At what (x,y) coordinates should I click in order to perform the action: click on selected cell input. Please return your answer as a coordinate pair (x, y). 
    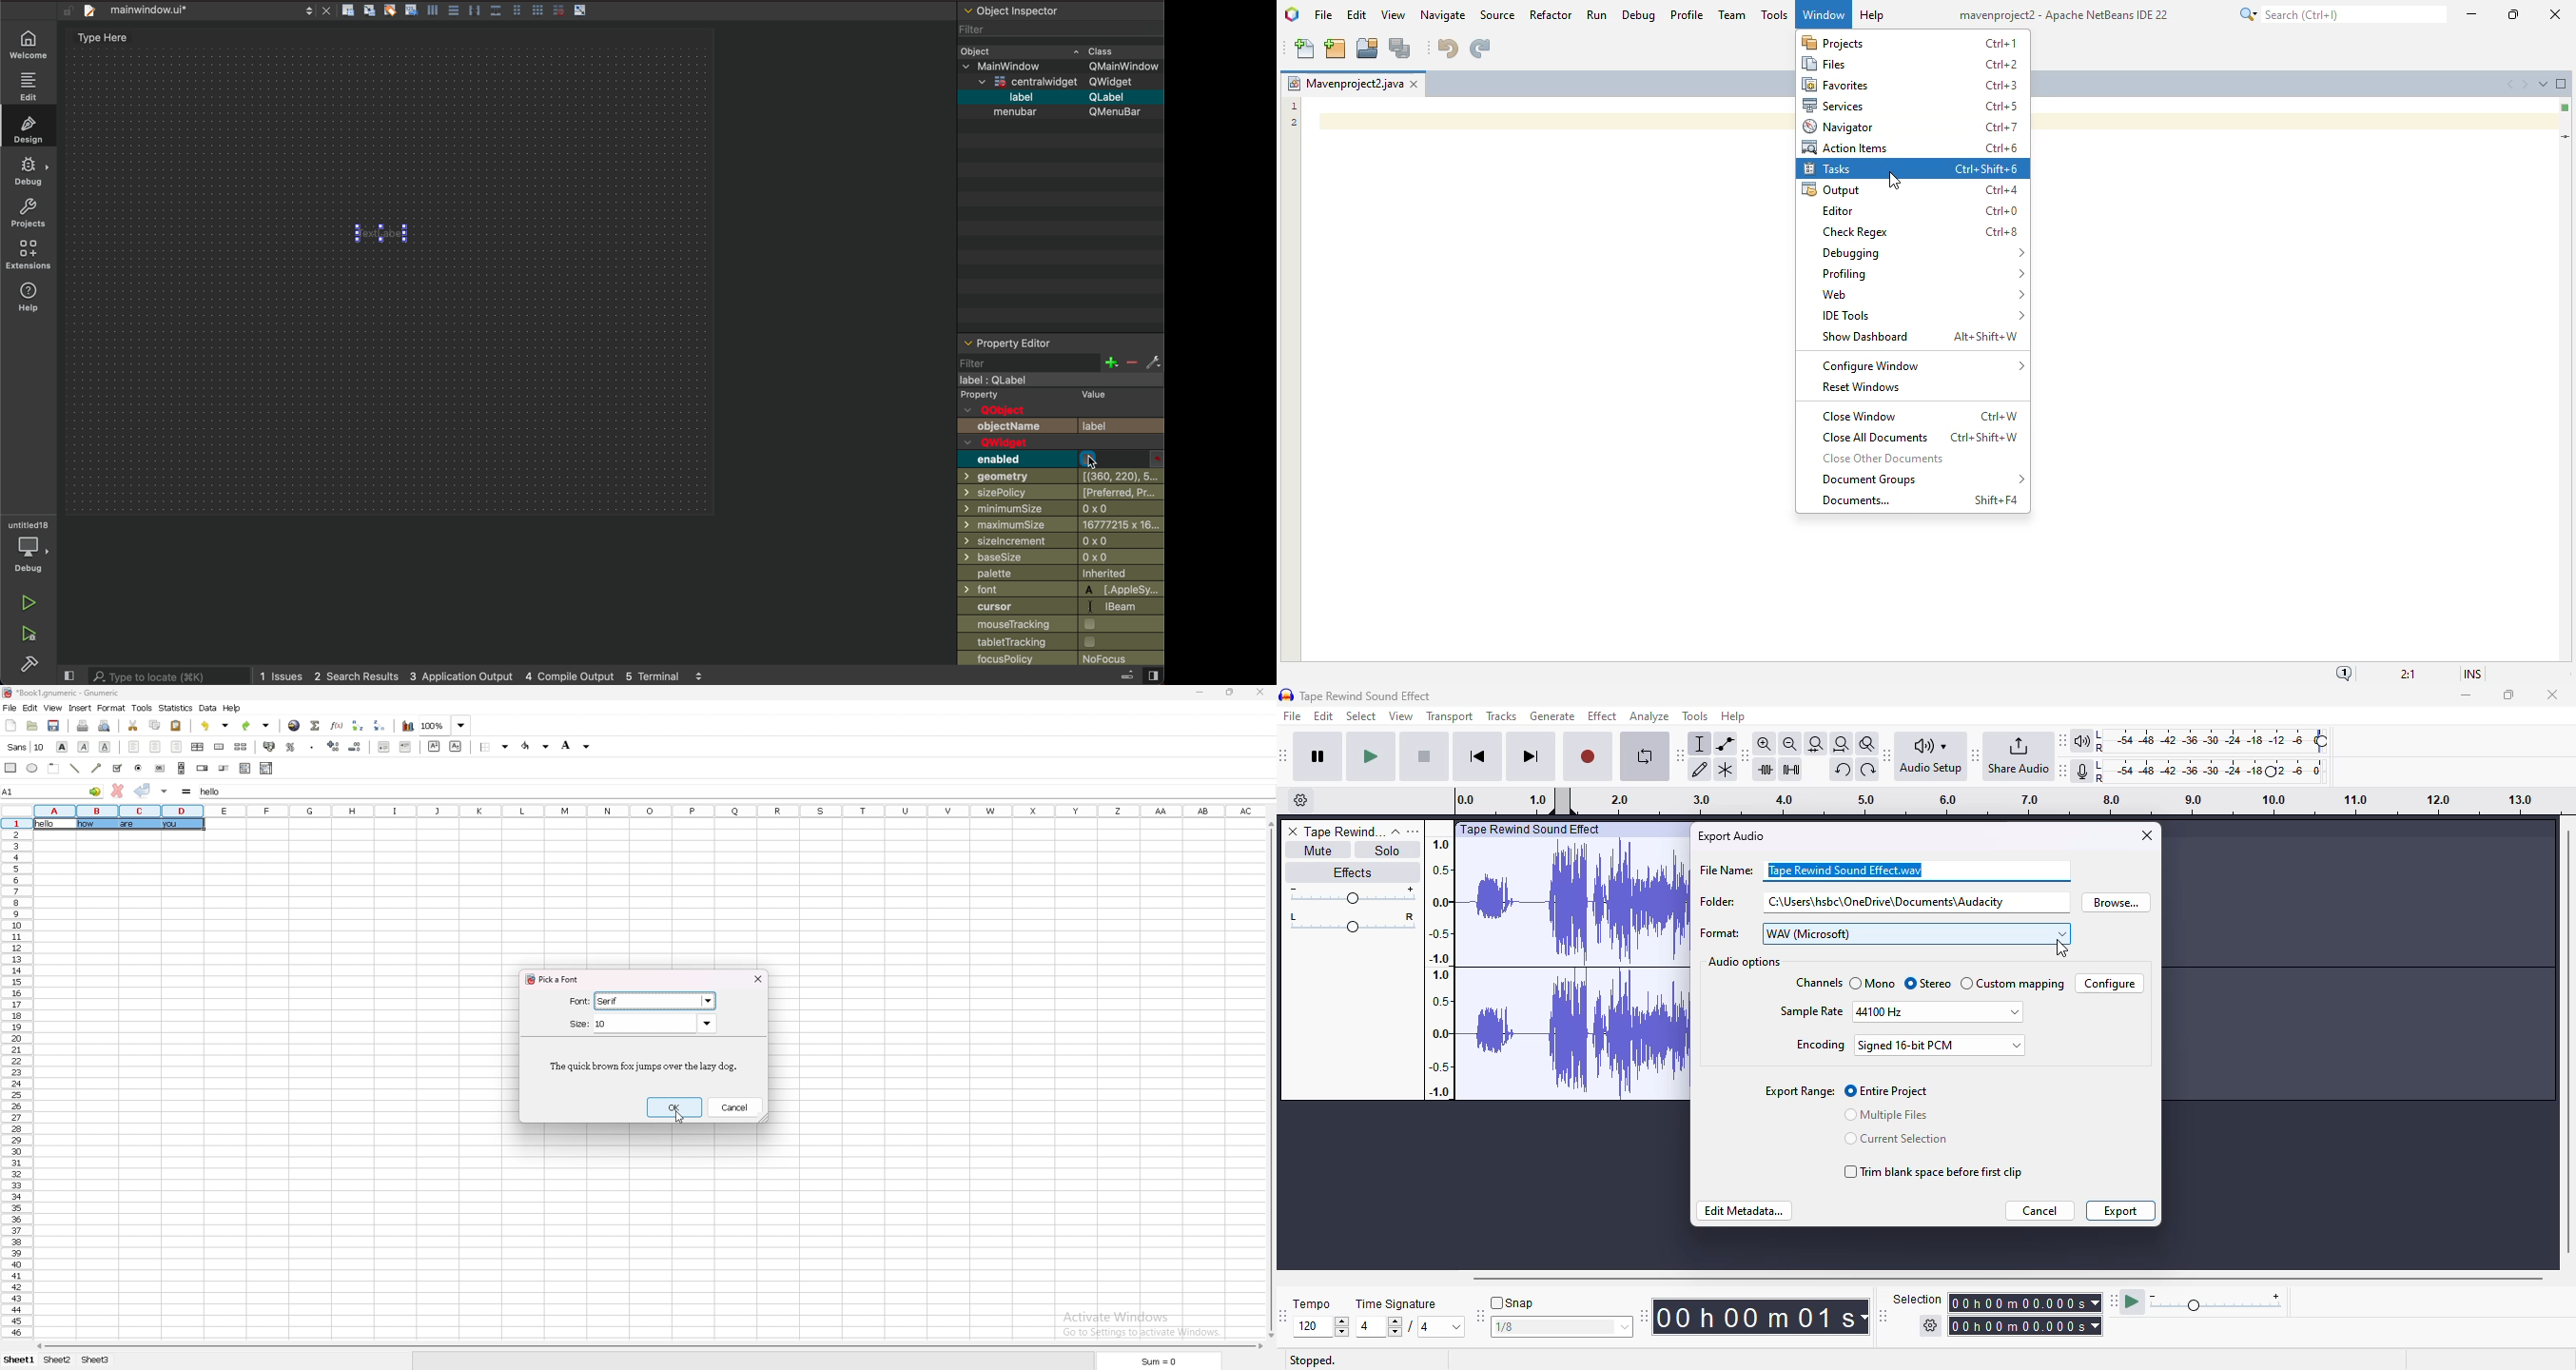
    Looking at the image, I should click on (216, 791).